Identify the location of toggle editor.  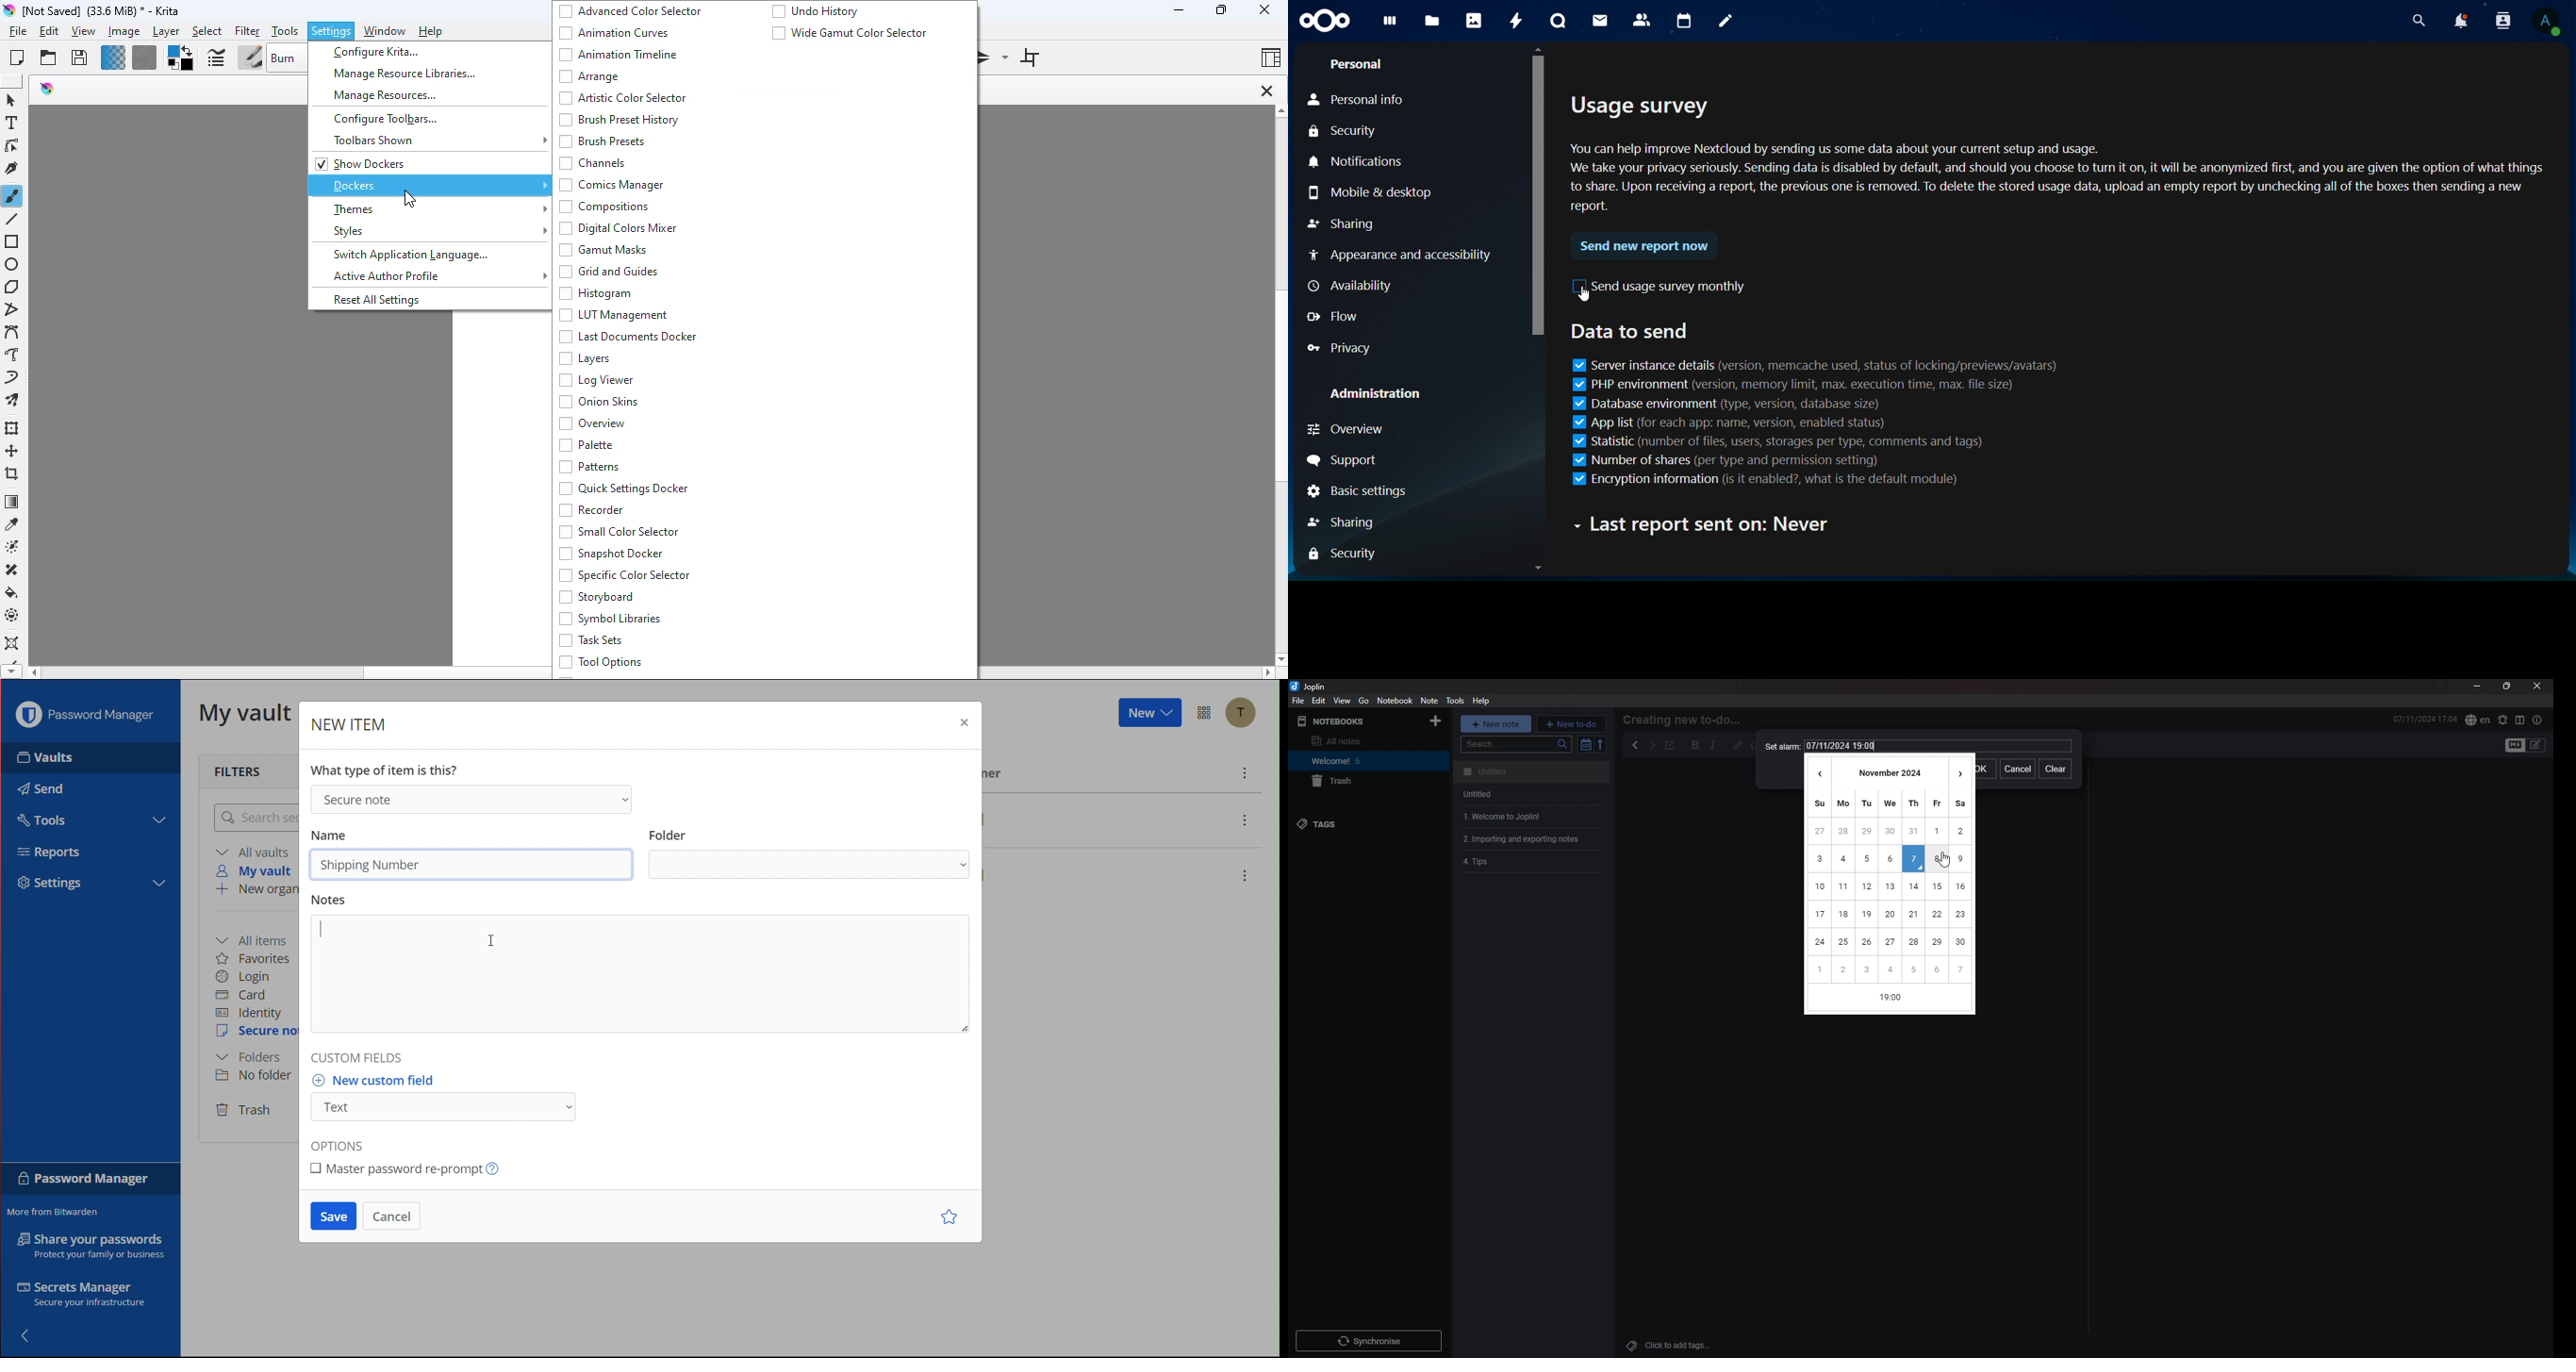
(2513, 746).